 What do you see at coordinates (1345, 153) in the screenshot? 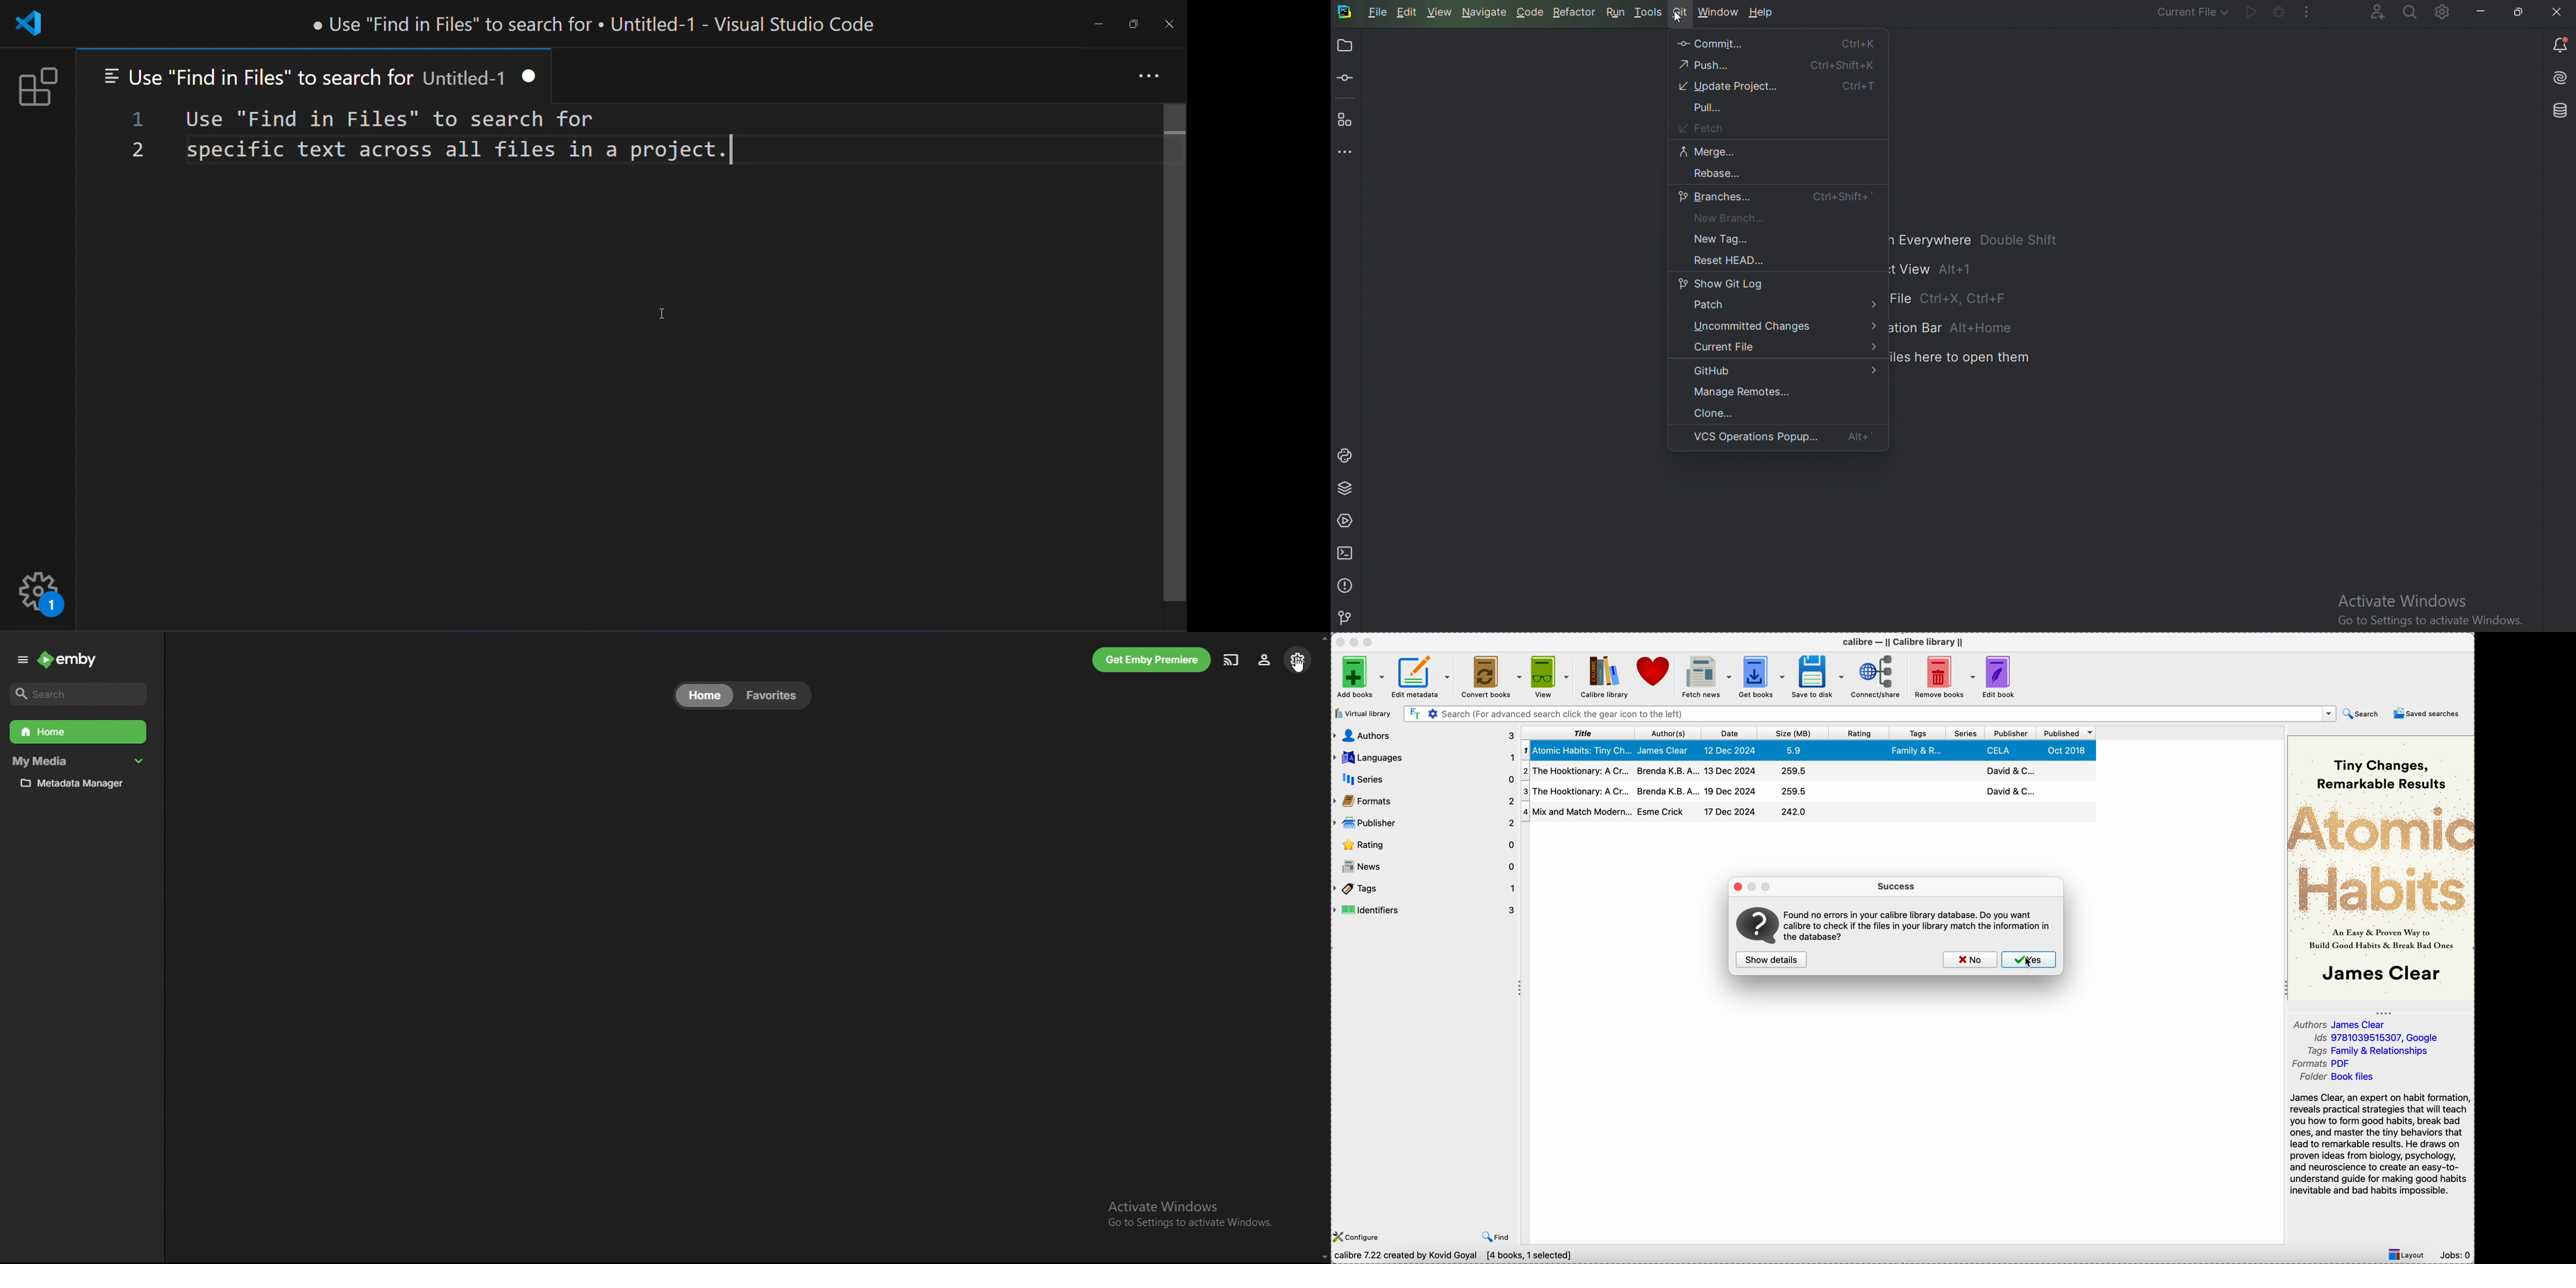
I see `More tool windows` at bounding box center [1345, 153].